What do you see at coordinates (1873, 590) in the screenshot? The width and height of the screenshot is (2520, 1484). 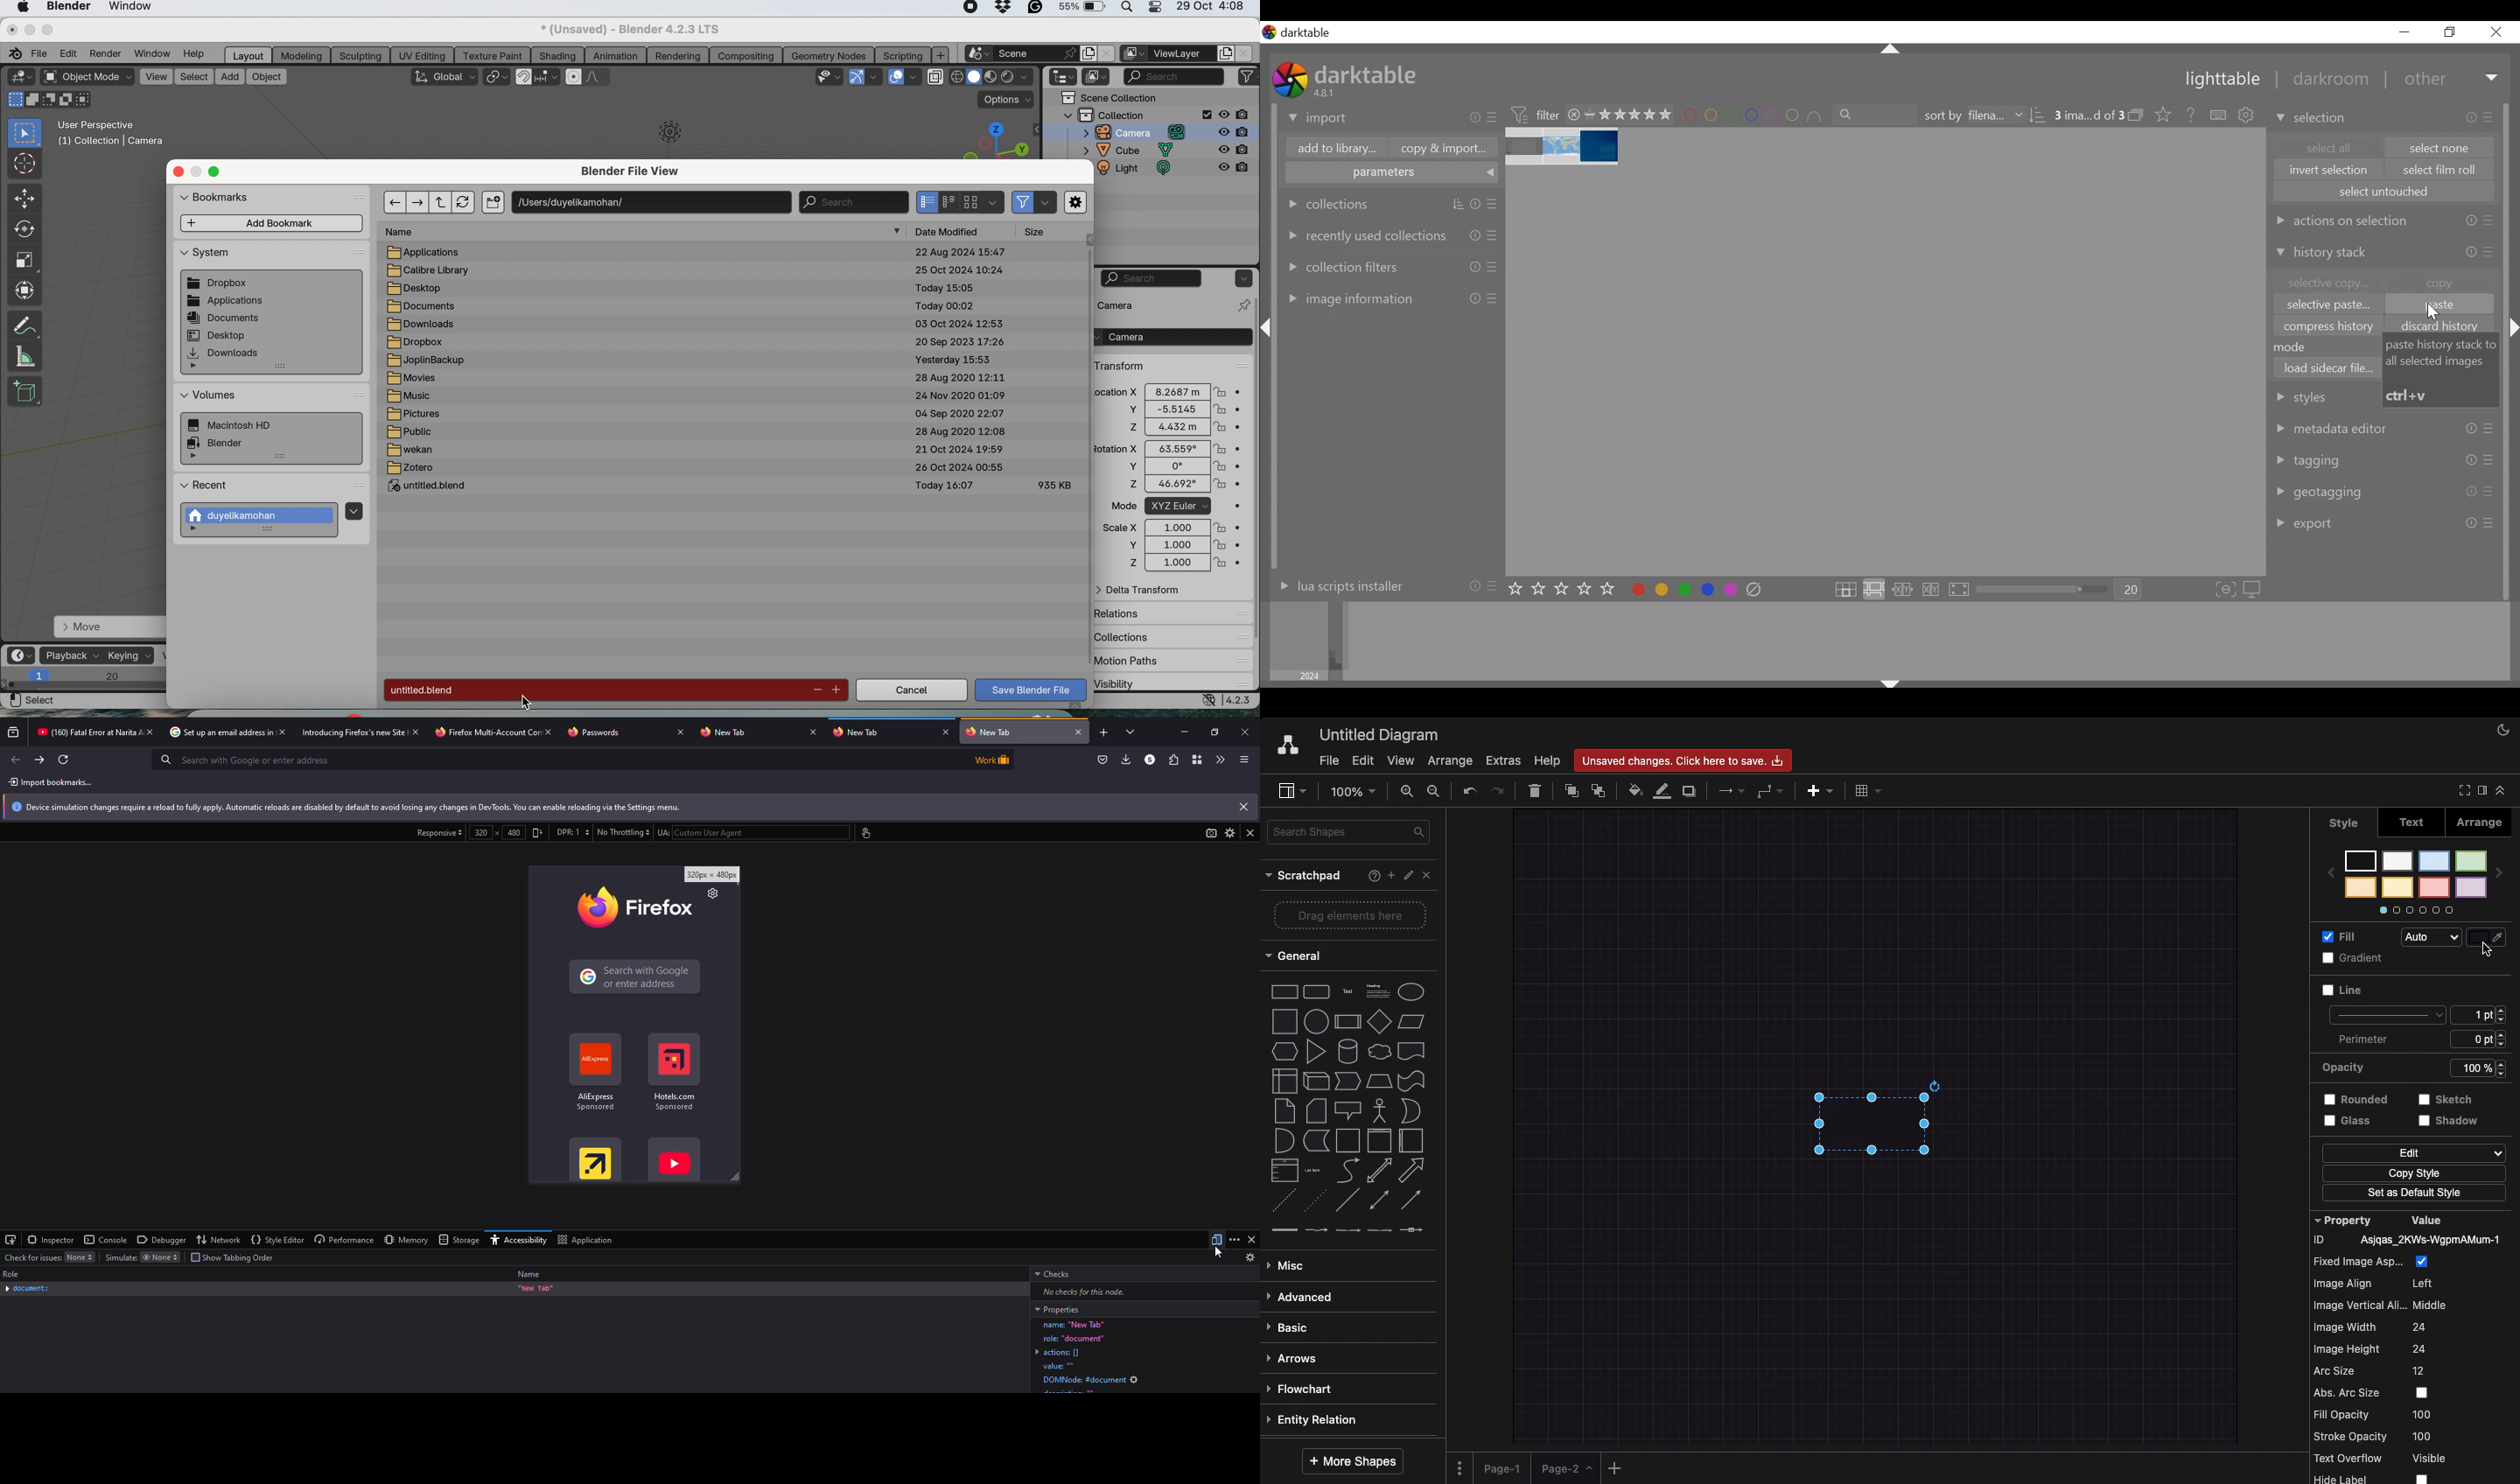 I see `click to enter zoomable lighttable layout` at bounding box center [1873, 590].